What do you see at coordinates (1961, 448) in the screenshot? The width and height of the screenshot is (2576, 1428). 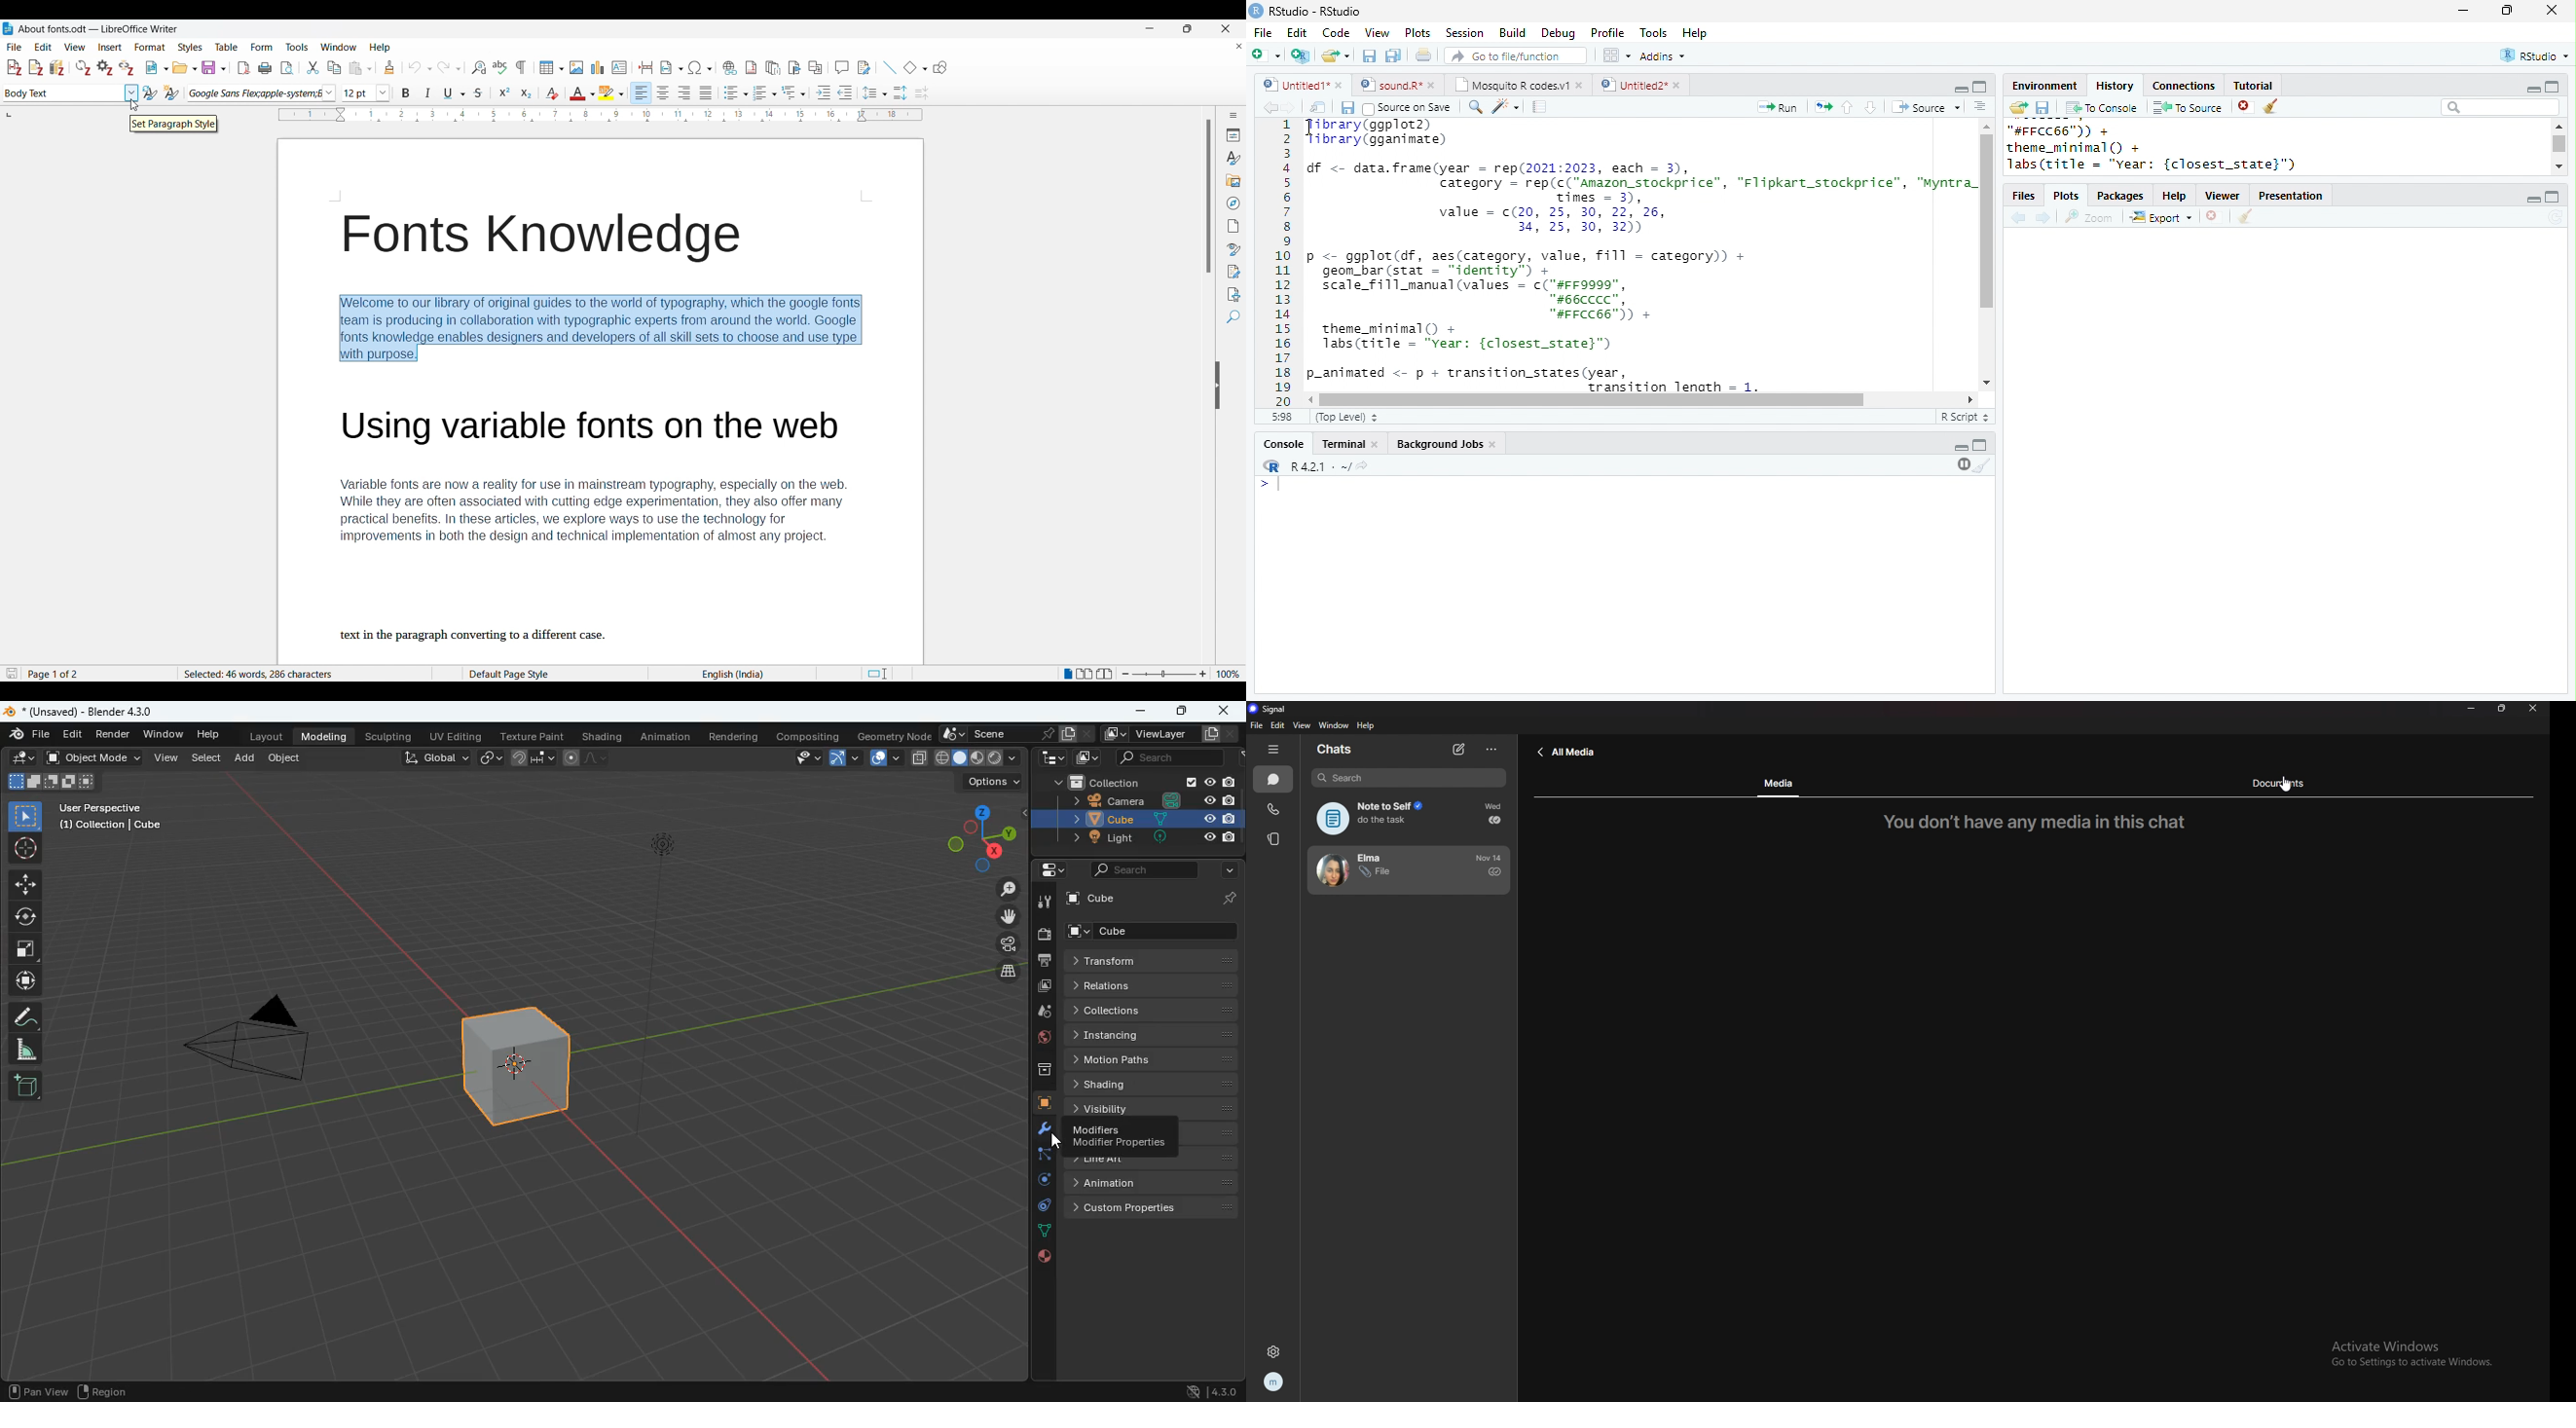 I see `minimize` at bounding box center [1961, 448].